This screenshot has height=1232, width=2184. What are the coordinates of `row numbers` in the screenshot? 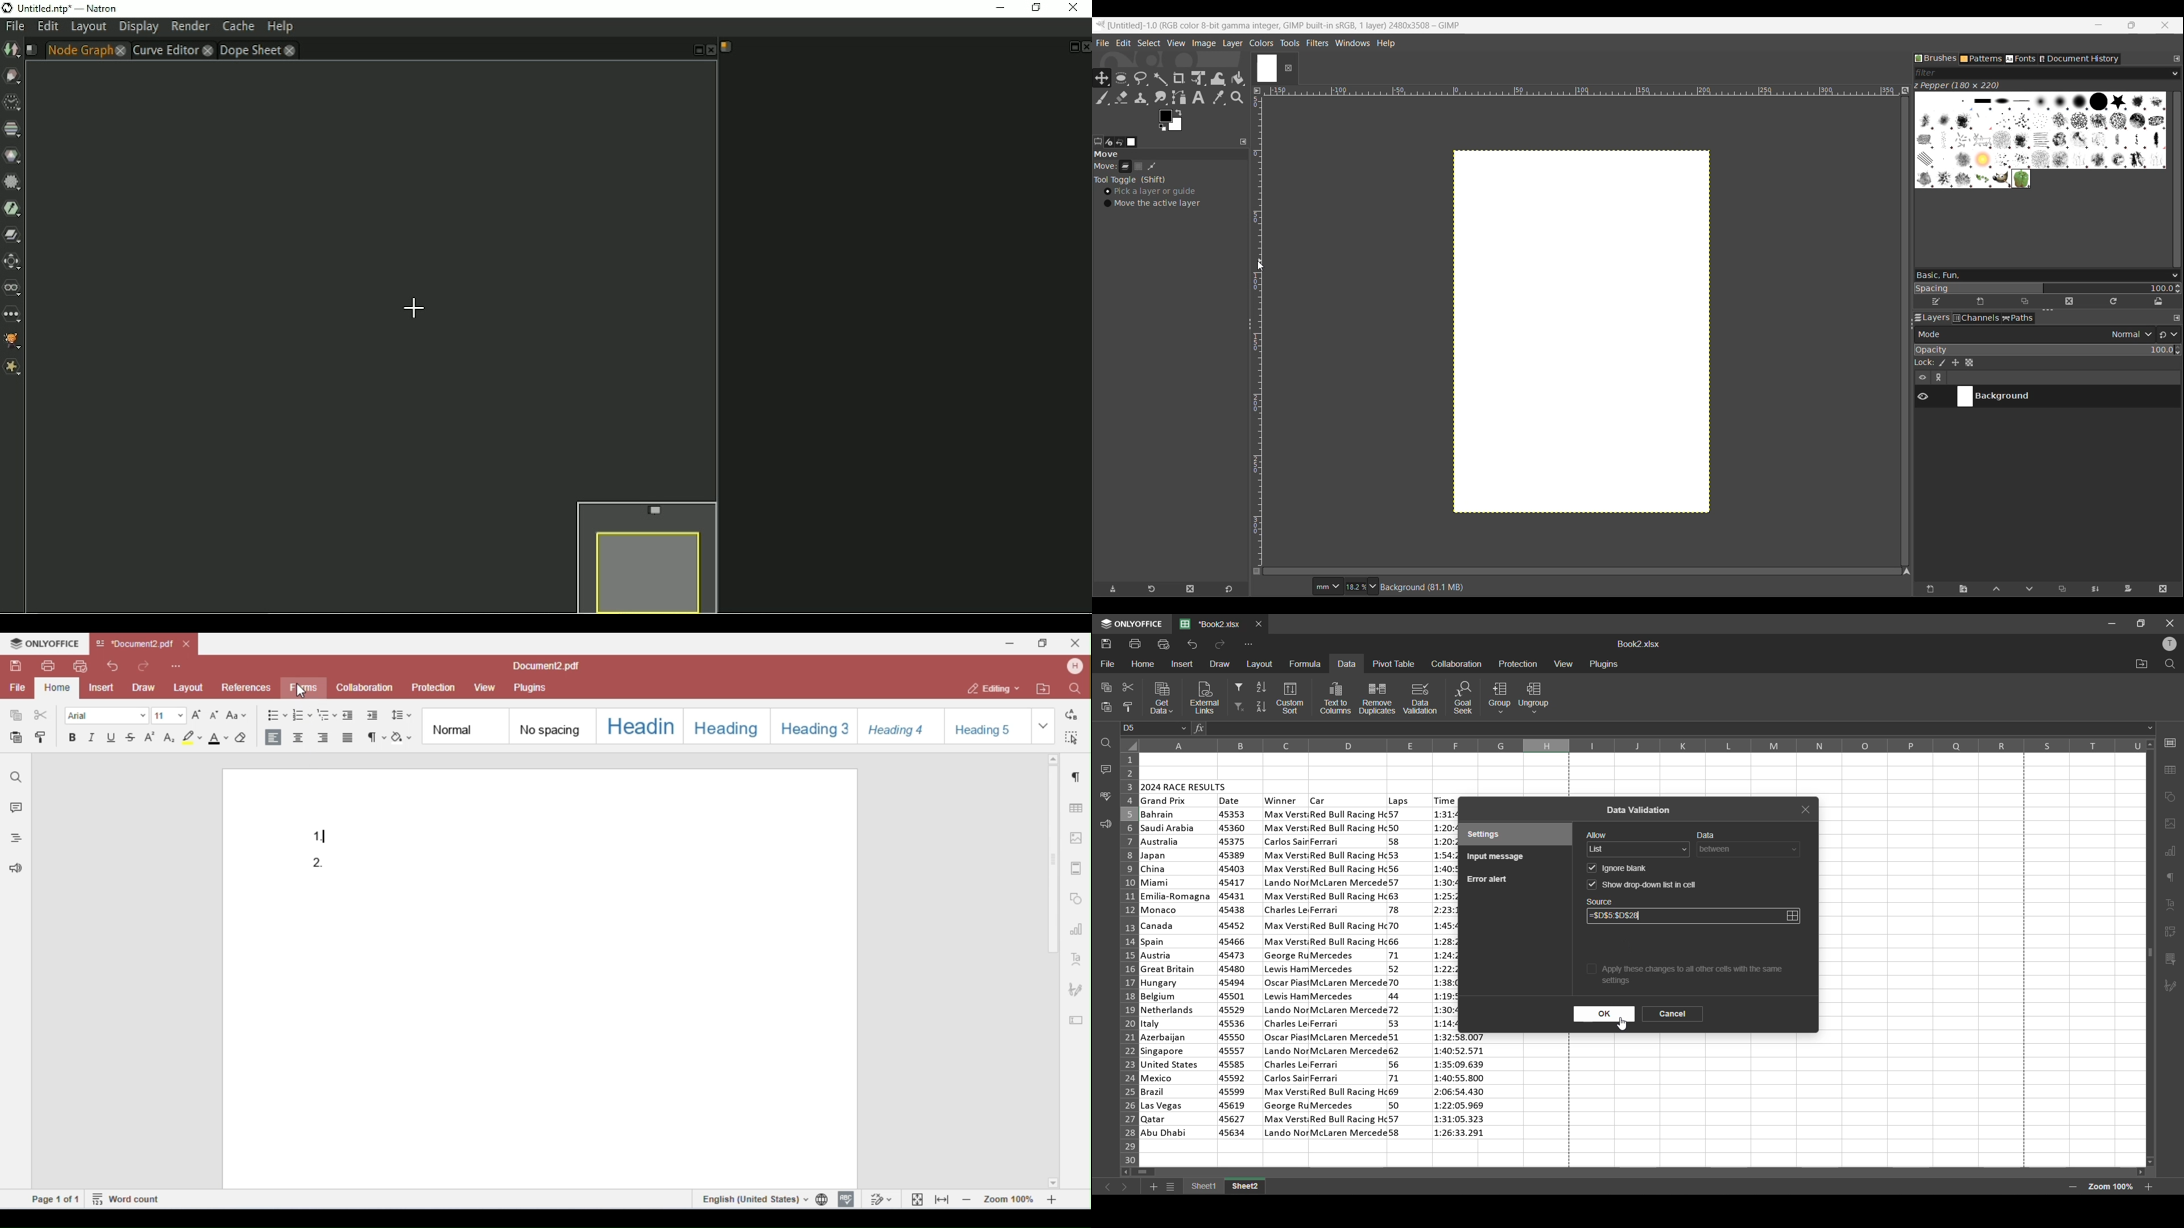 It's located at (1127, 958).